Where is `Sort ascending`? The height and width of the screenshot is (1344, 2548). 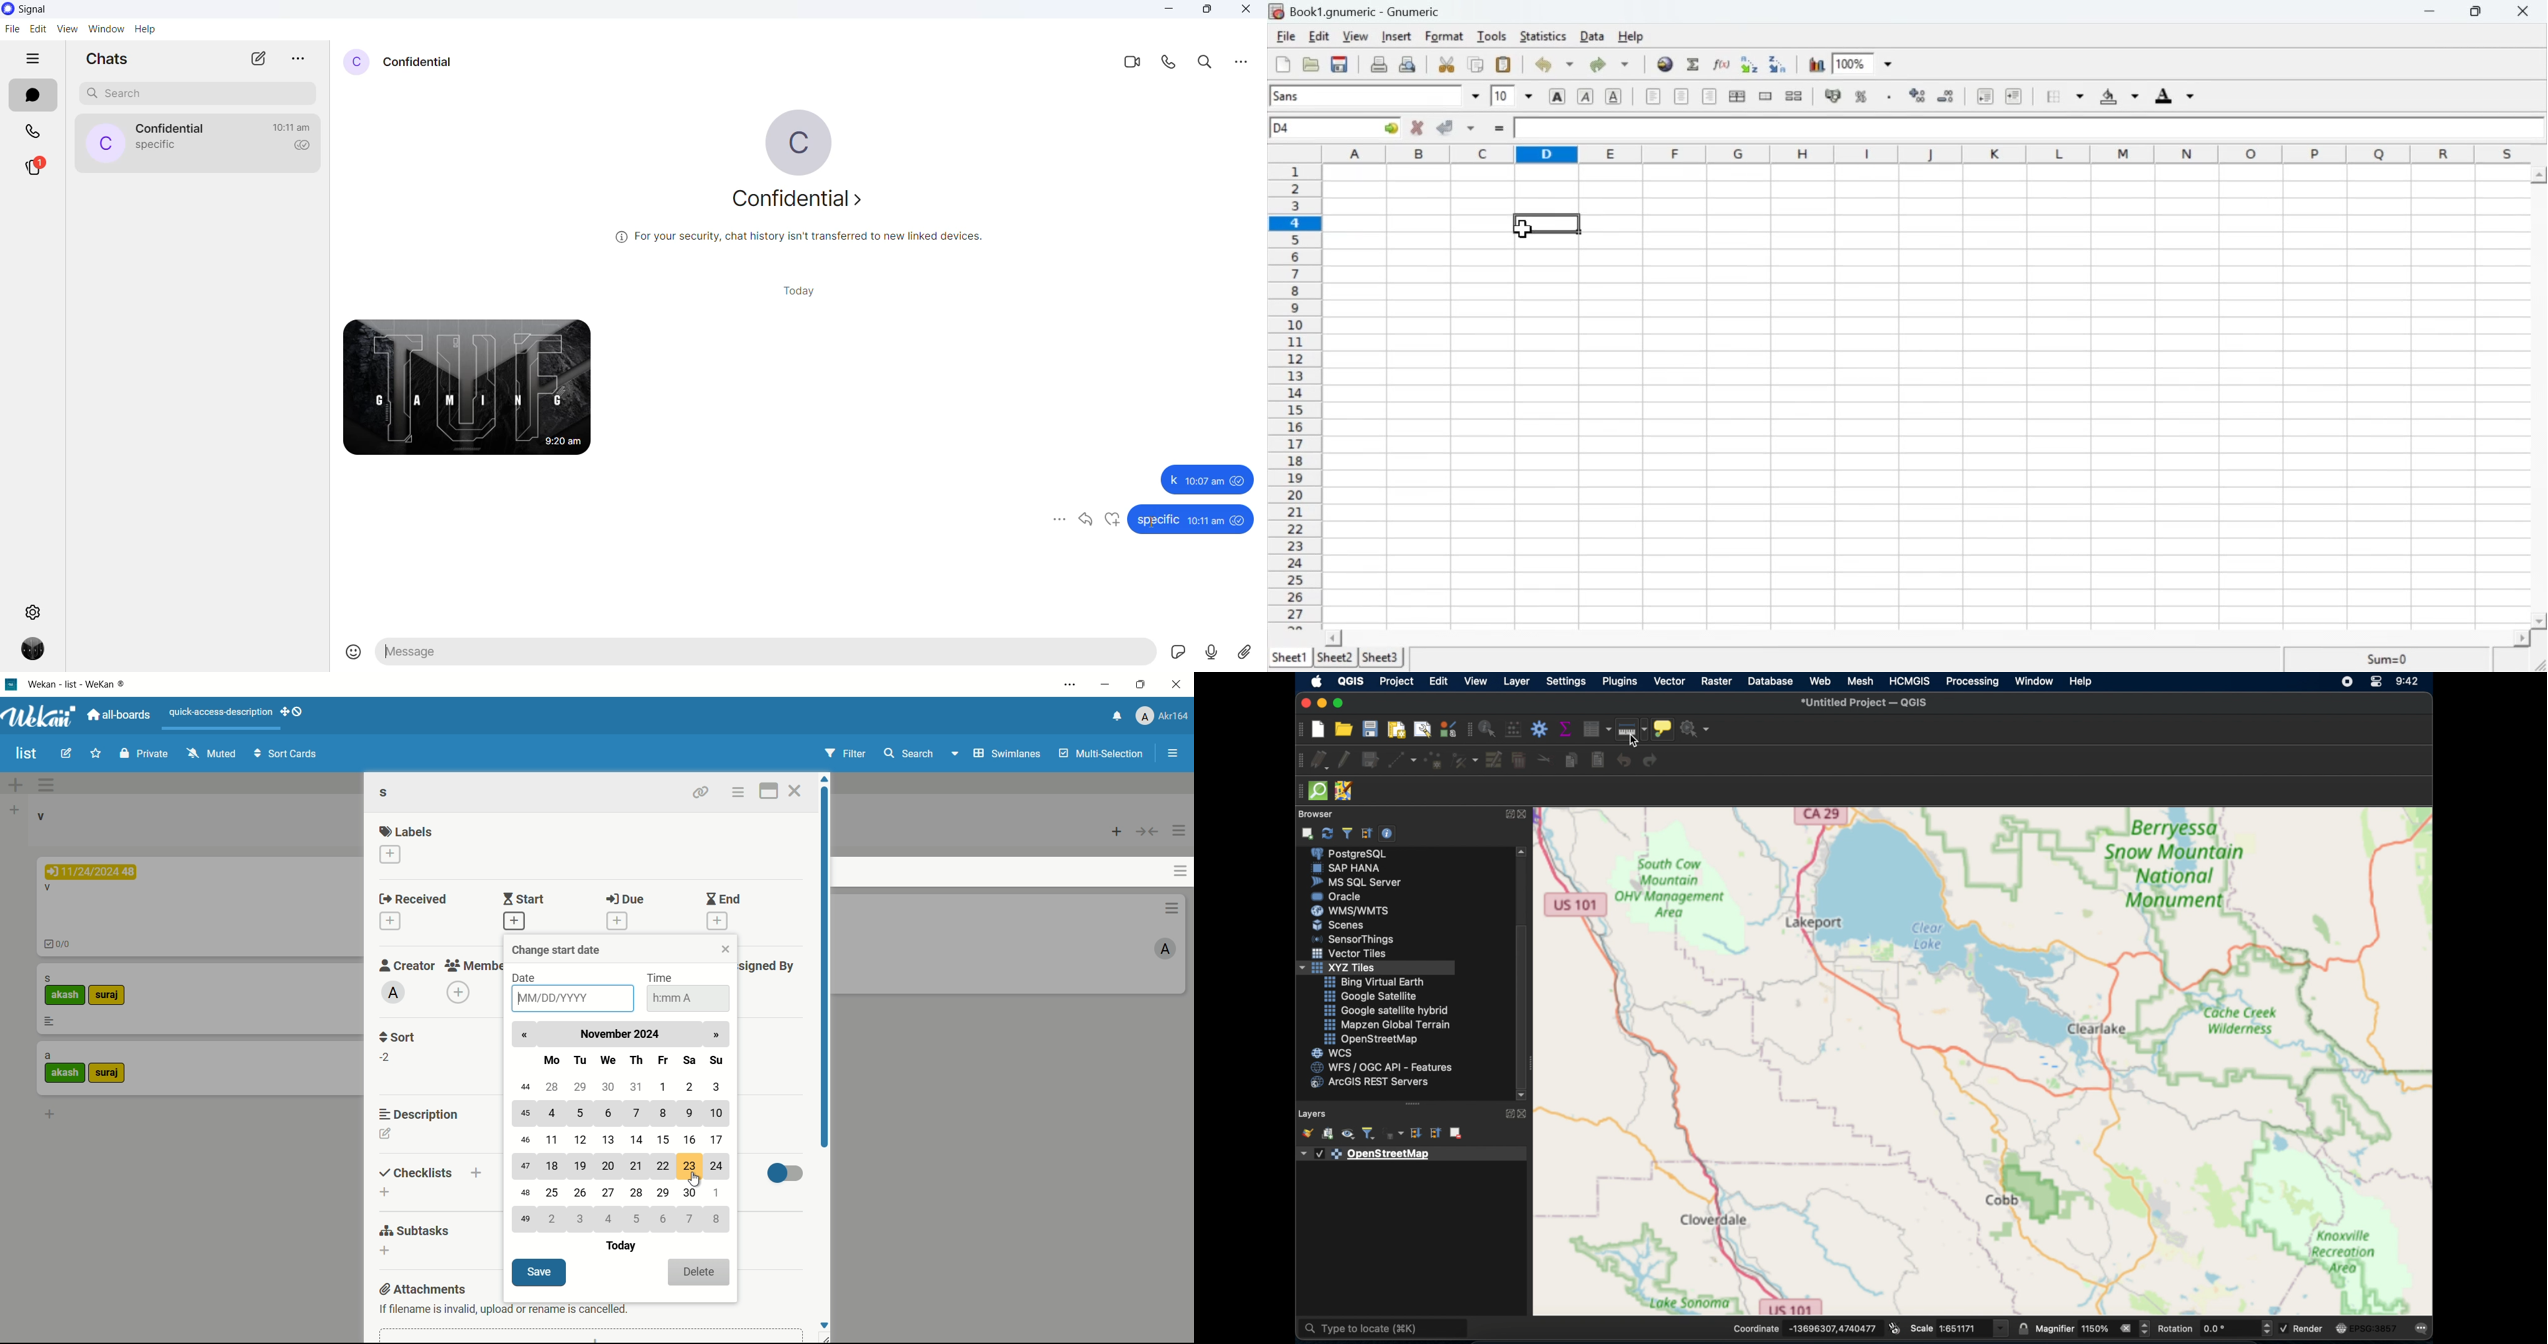 Sort ascending is located at coordinates (1752, 64).